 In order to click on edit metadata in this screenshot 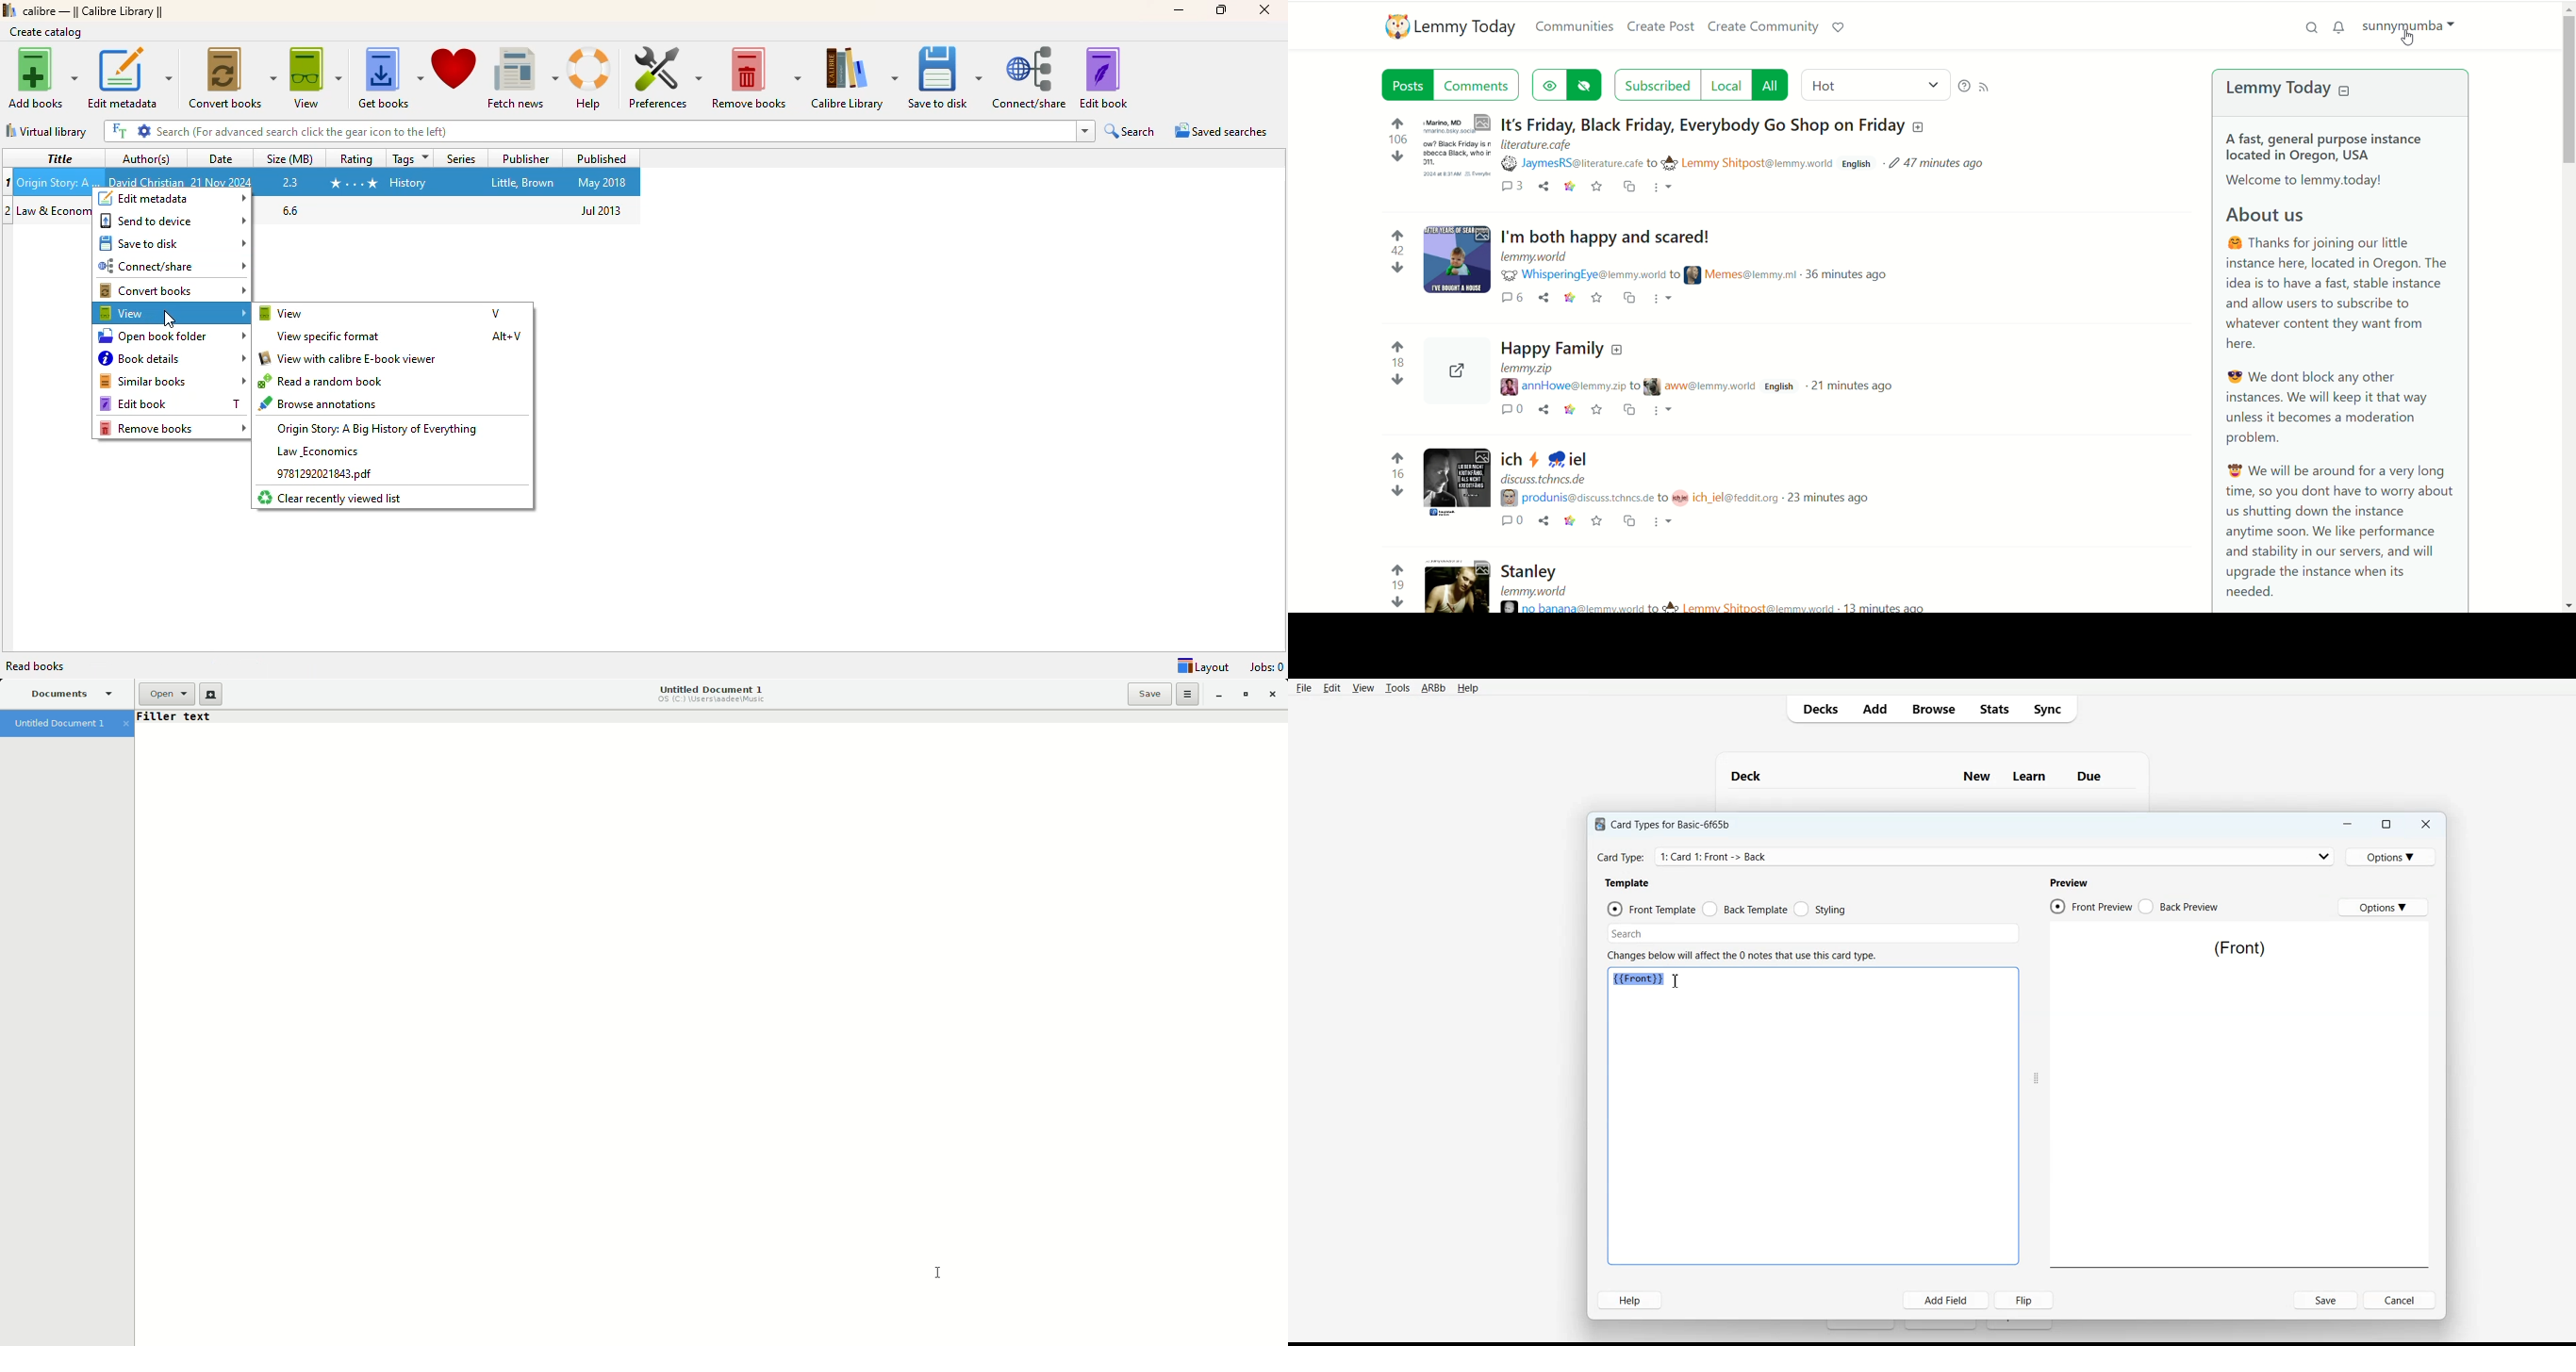, I will do `click(130, 77)`.